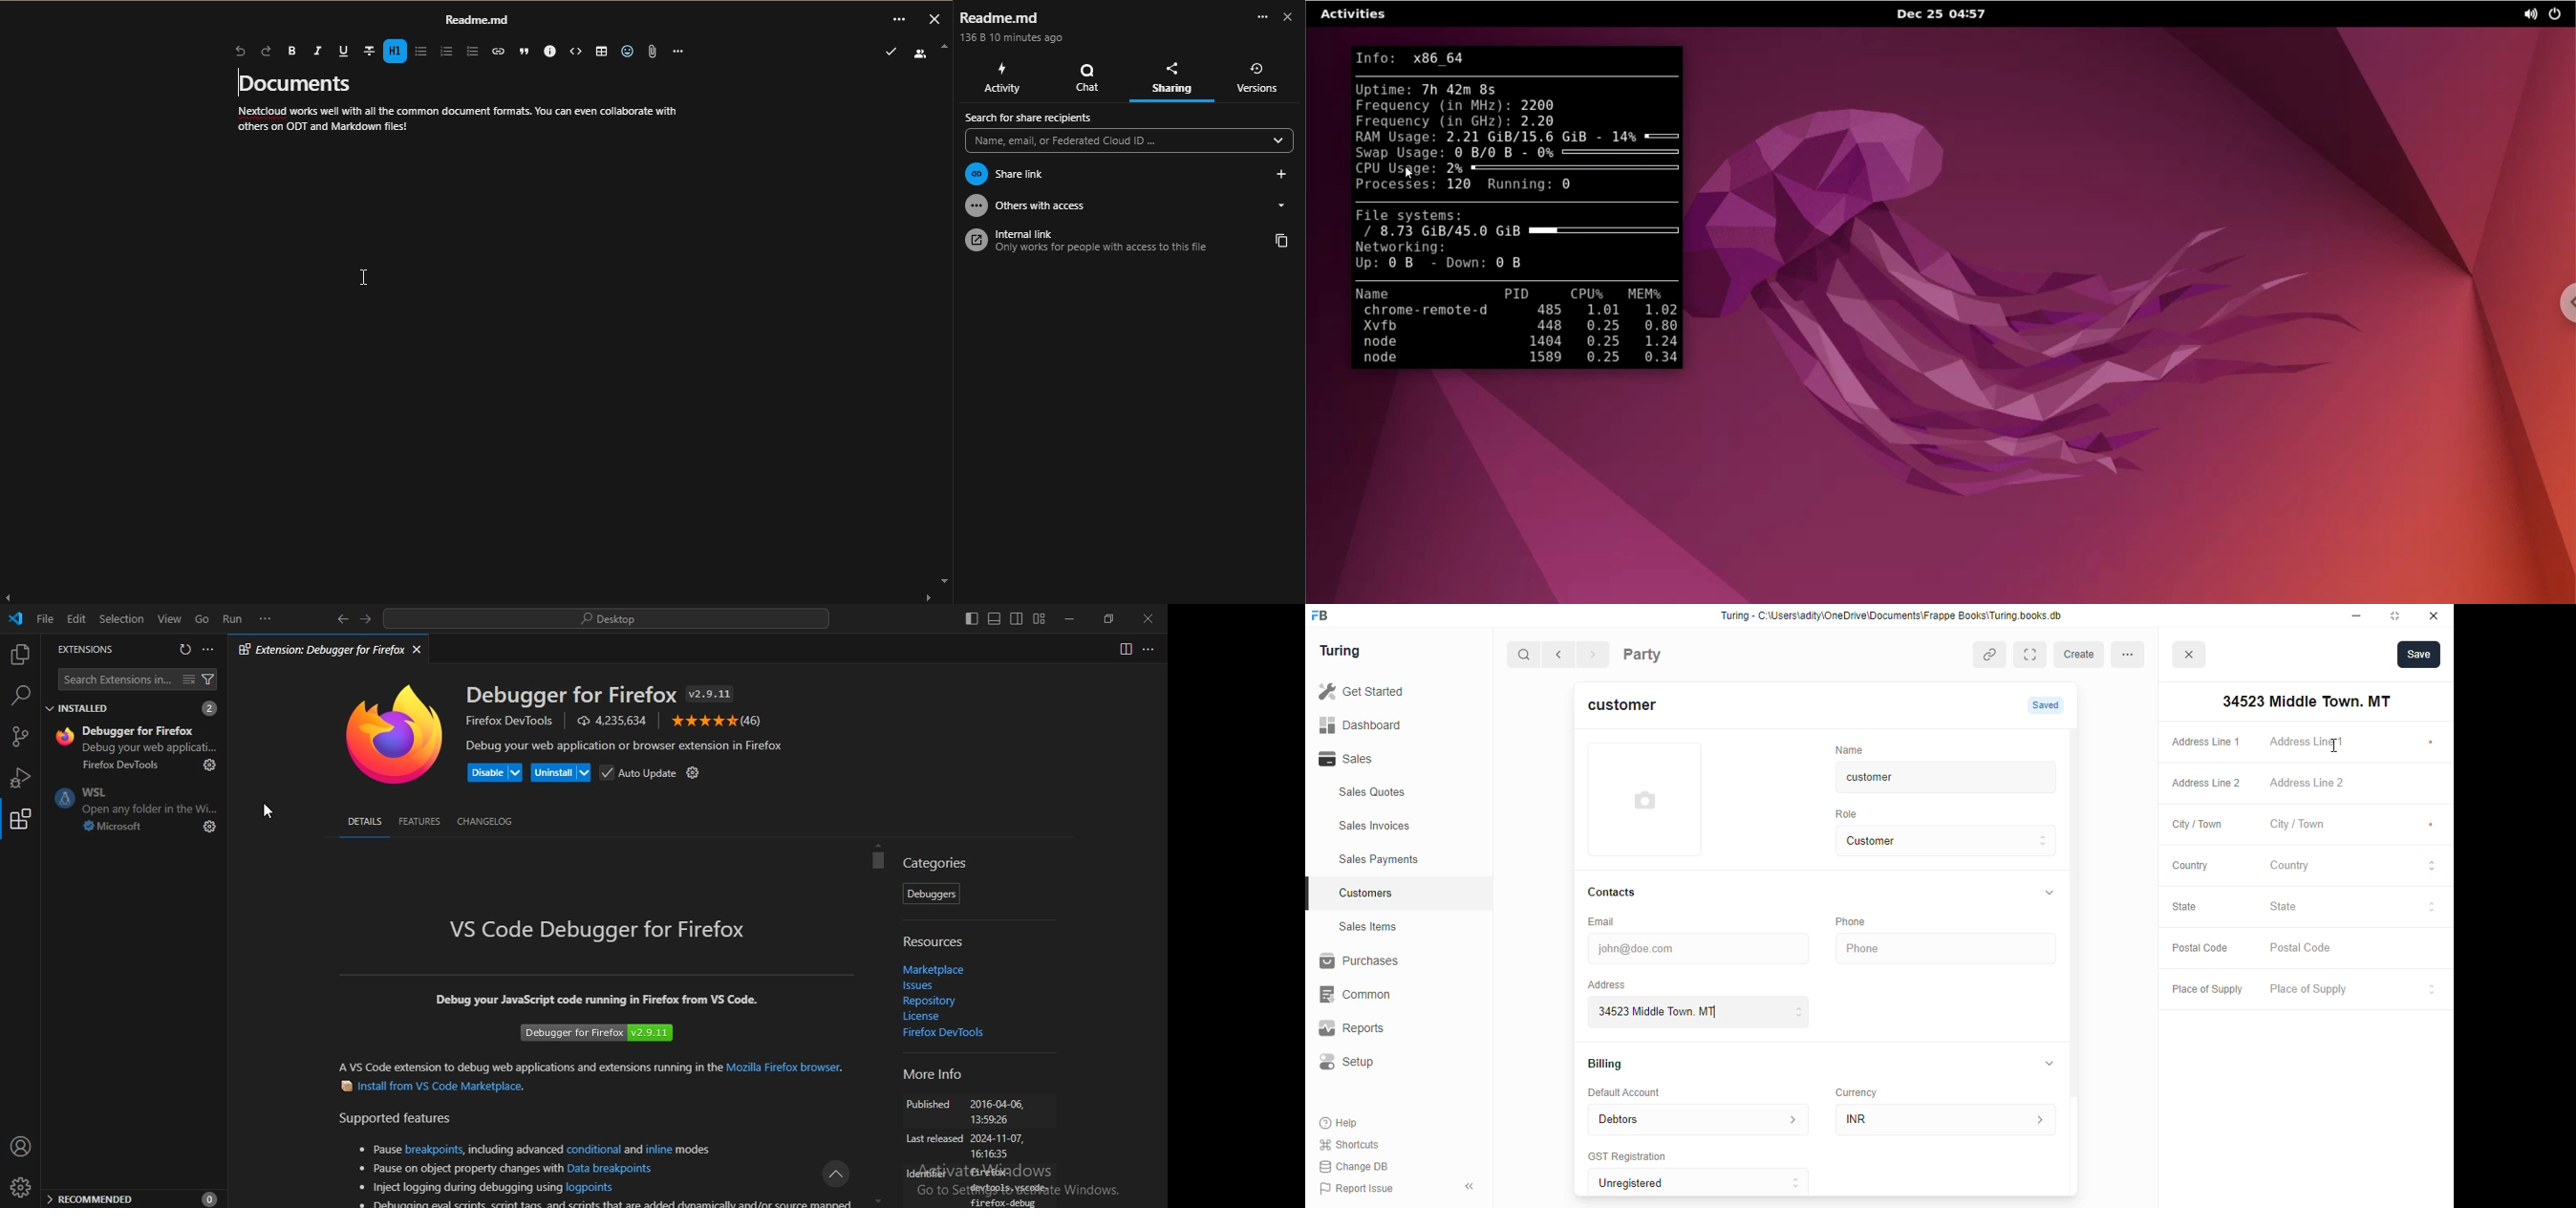 Image resolution: width=2576 pixels, height=1232 pixels. I want to click on installed, so click(133, 708).